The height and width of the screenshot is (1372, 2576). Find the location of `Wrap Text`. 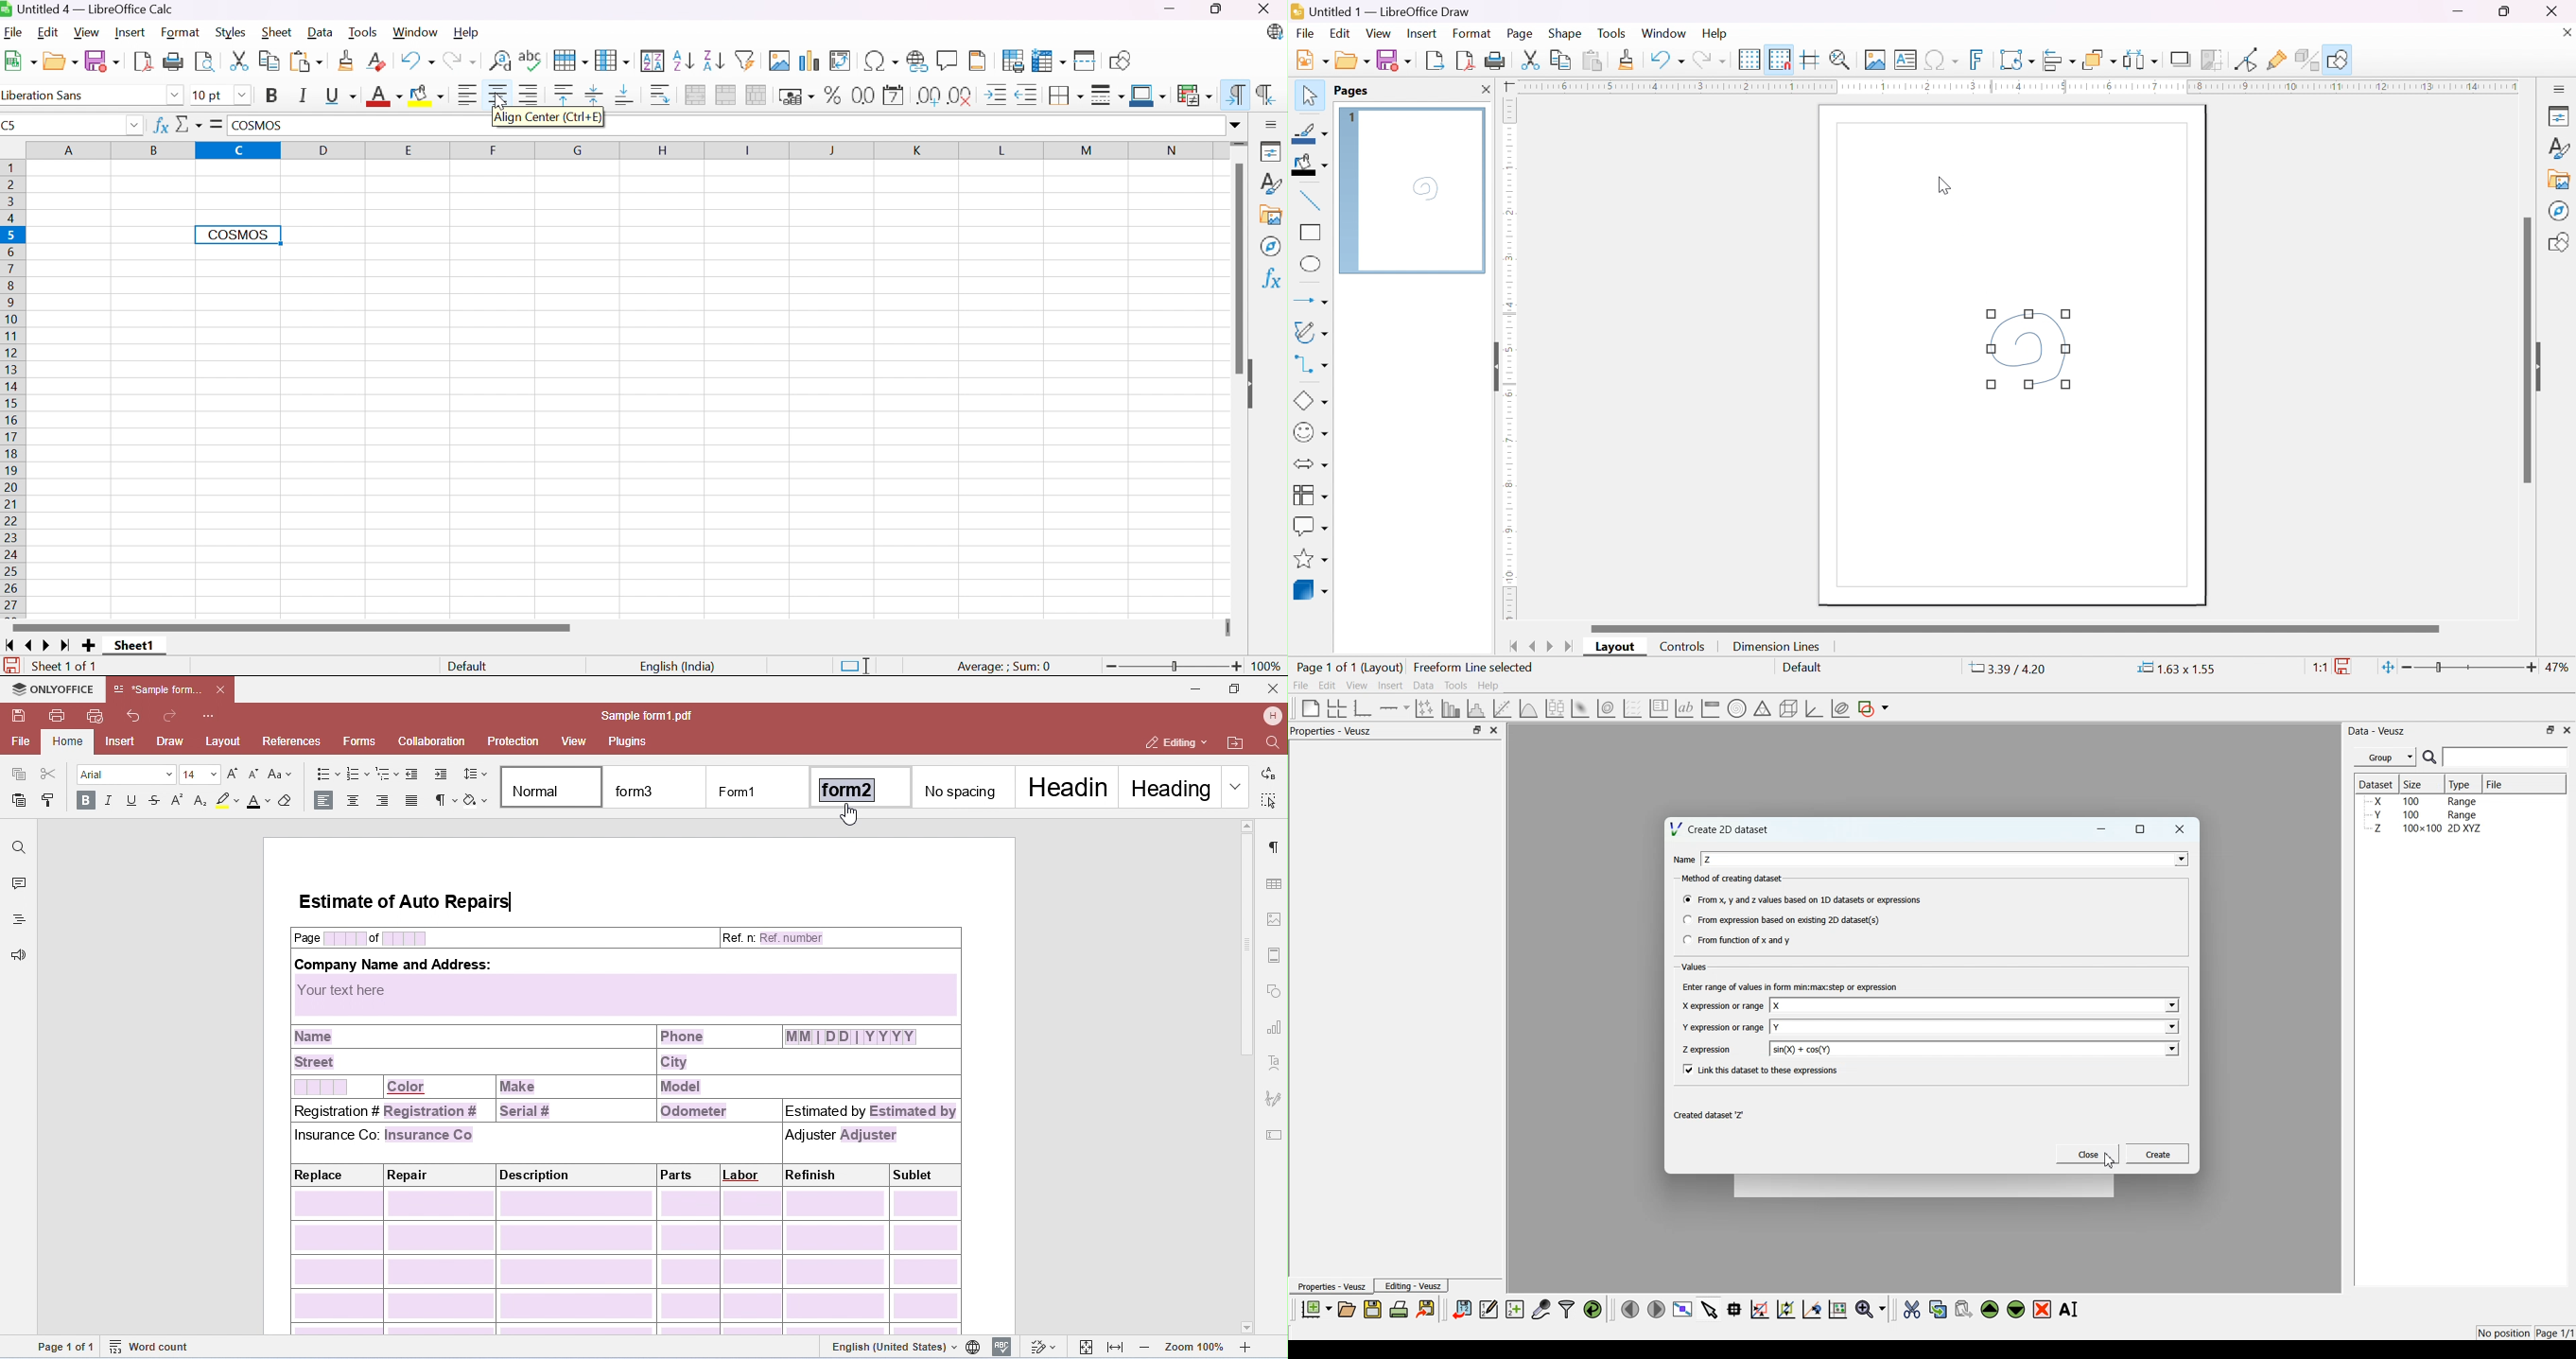

Wrap Text is located at coordinates (661, 95).